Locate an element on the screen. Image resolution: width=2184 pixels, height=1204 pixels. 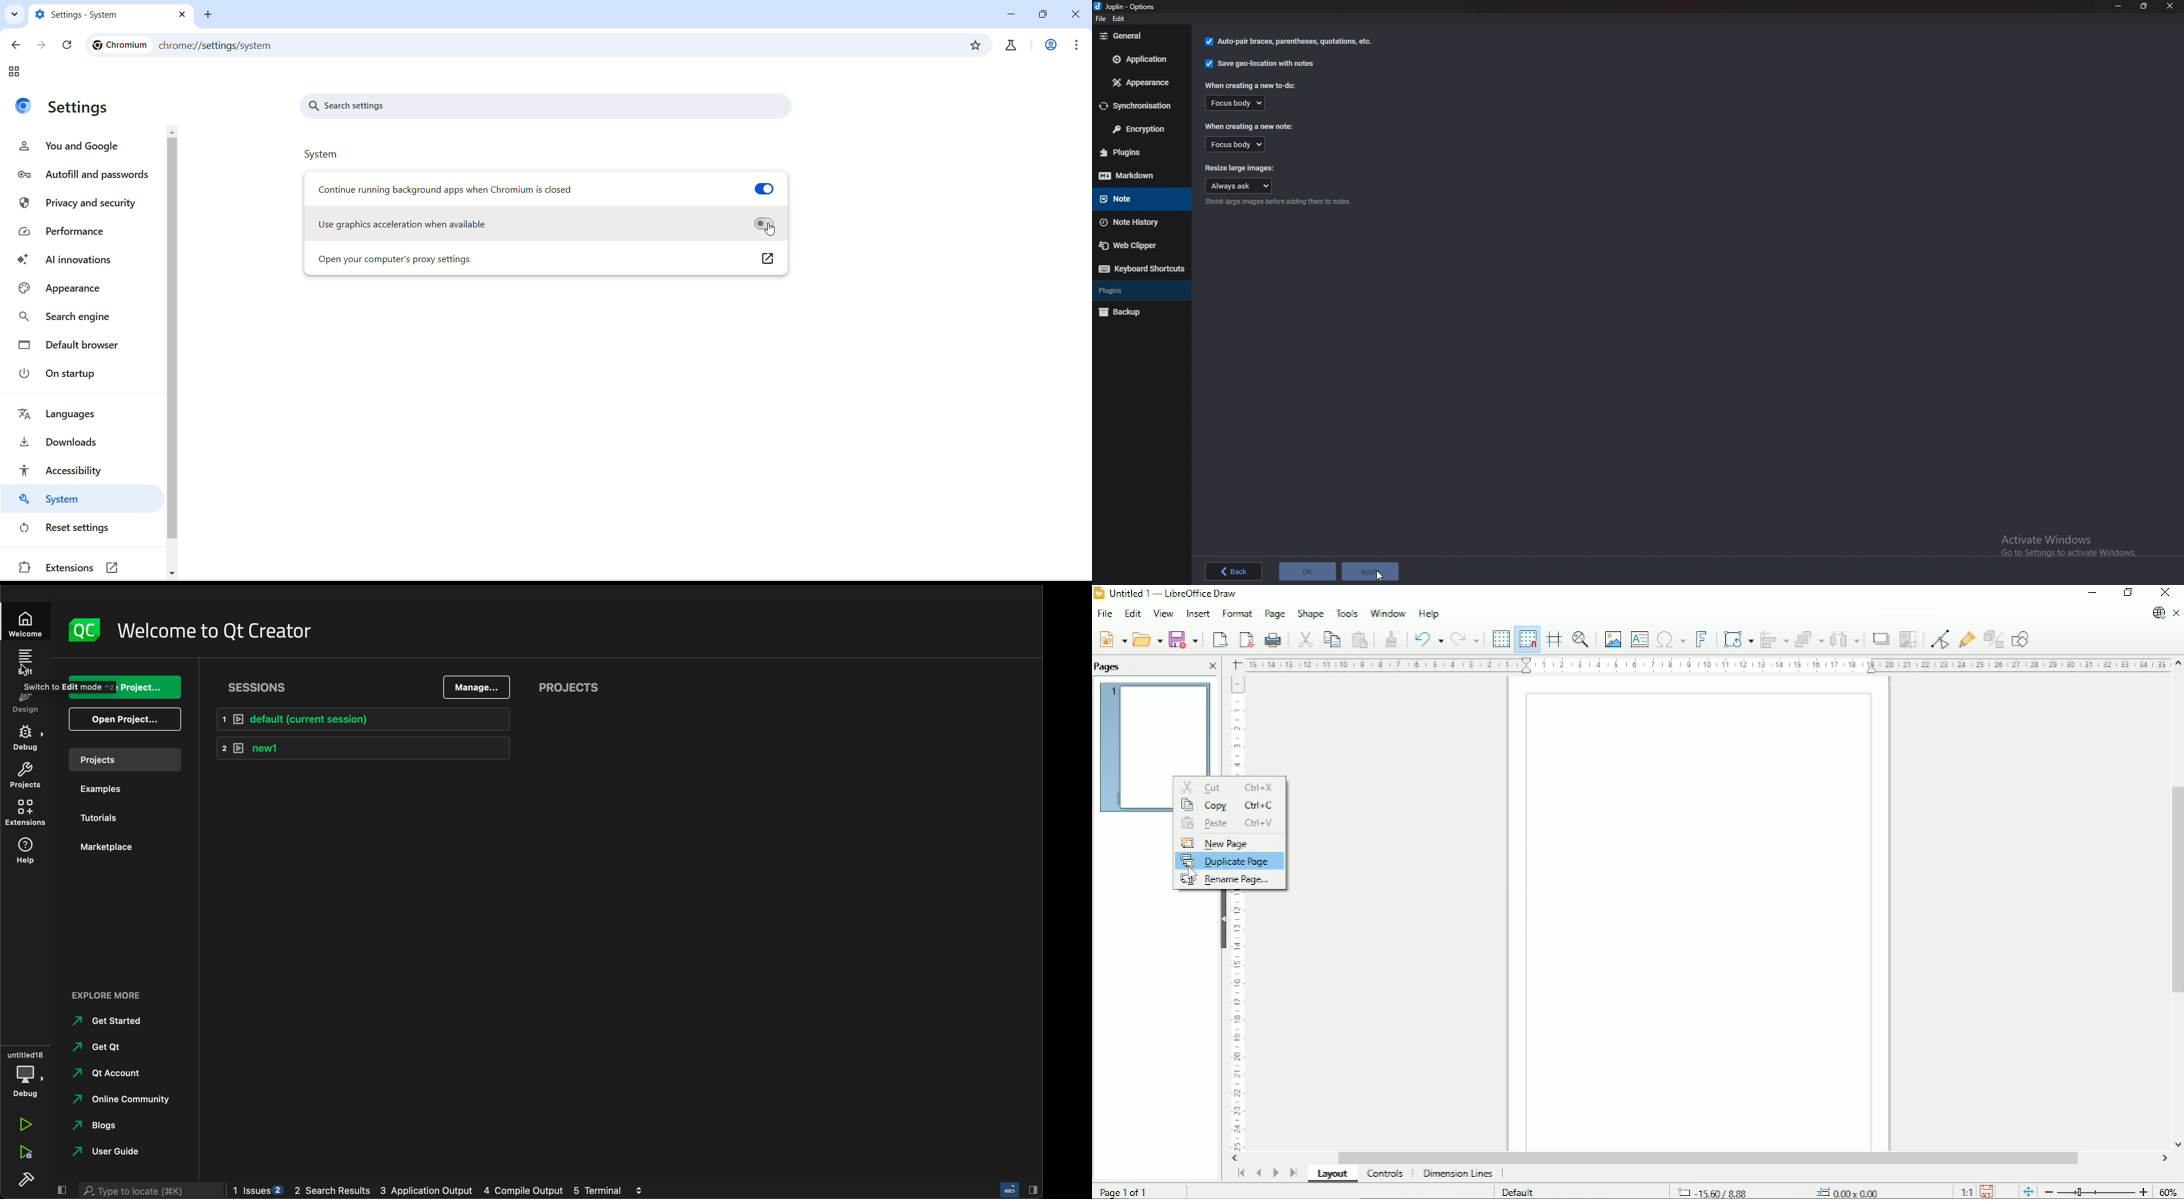
Transformation is located at coordinates (1740, 639).